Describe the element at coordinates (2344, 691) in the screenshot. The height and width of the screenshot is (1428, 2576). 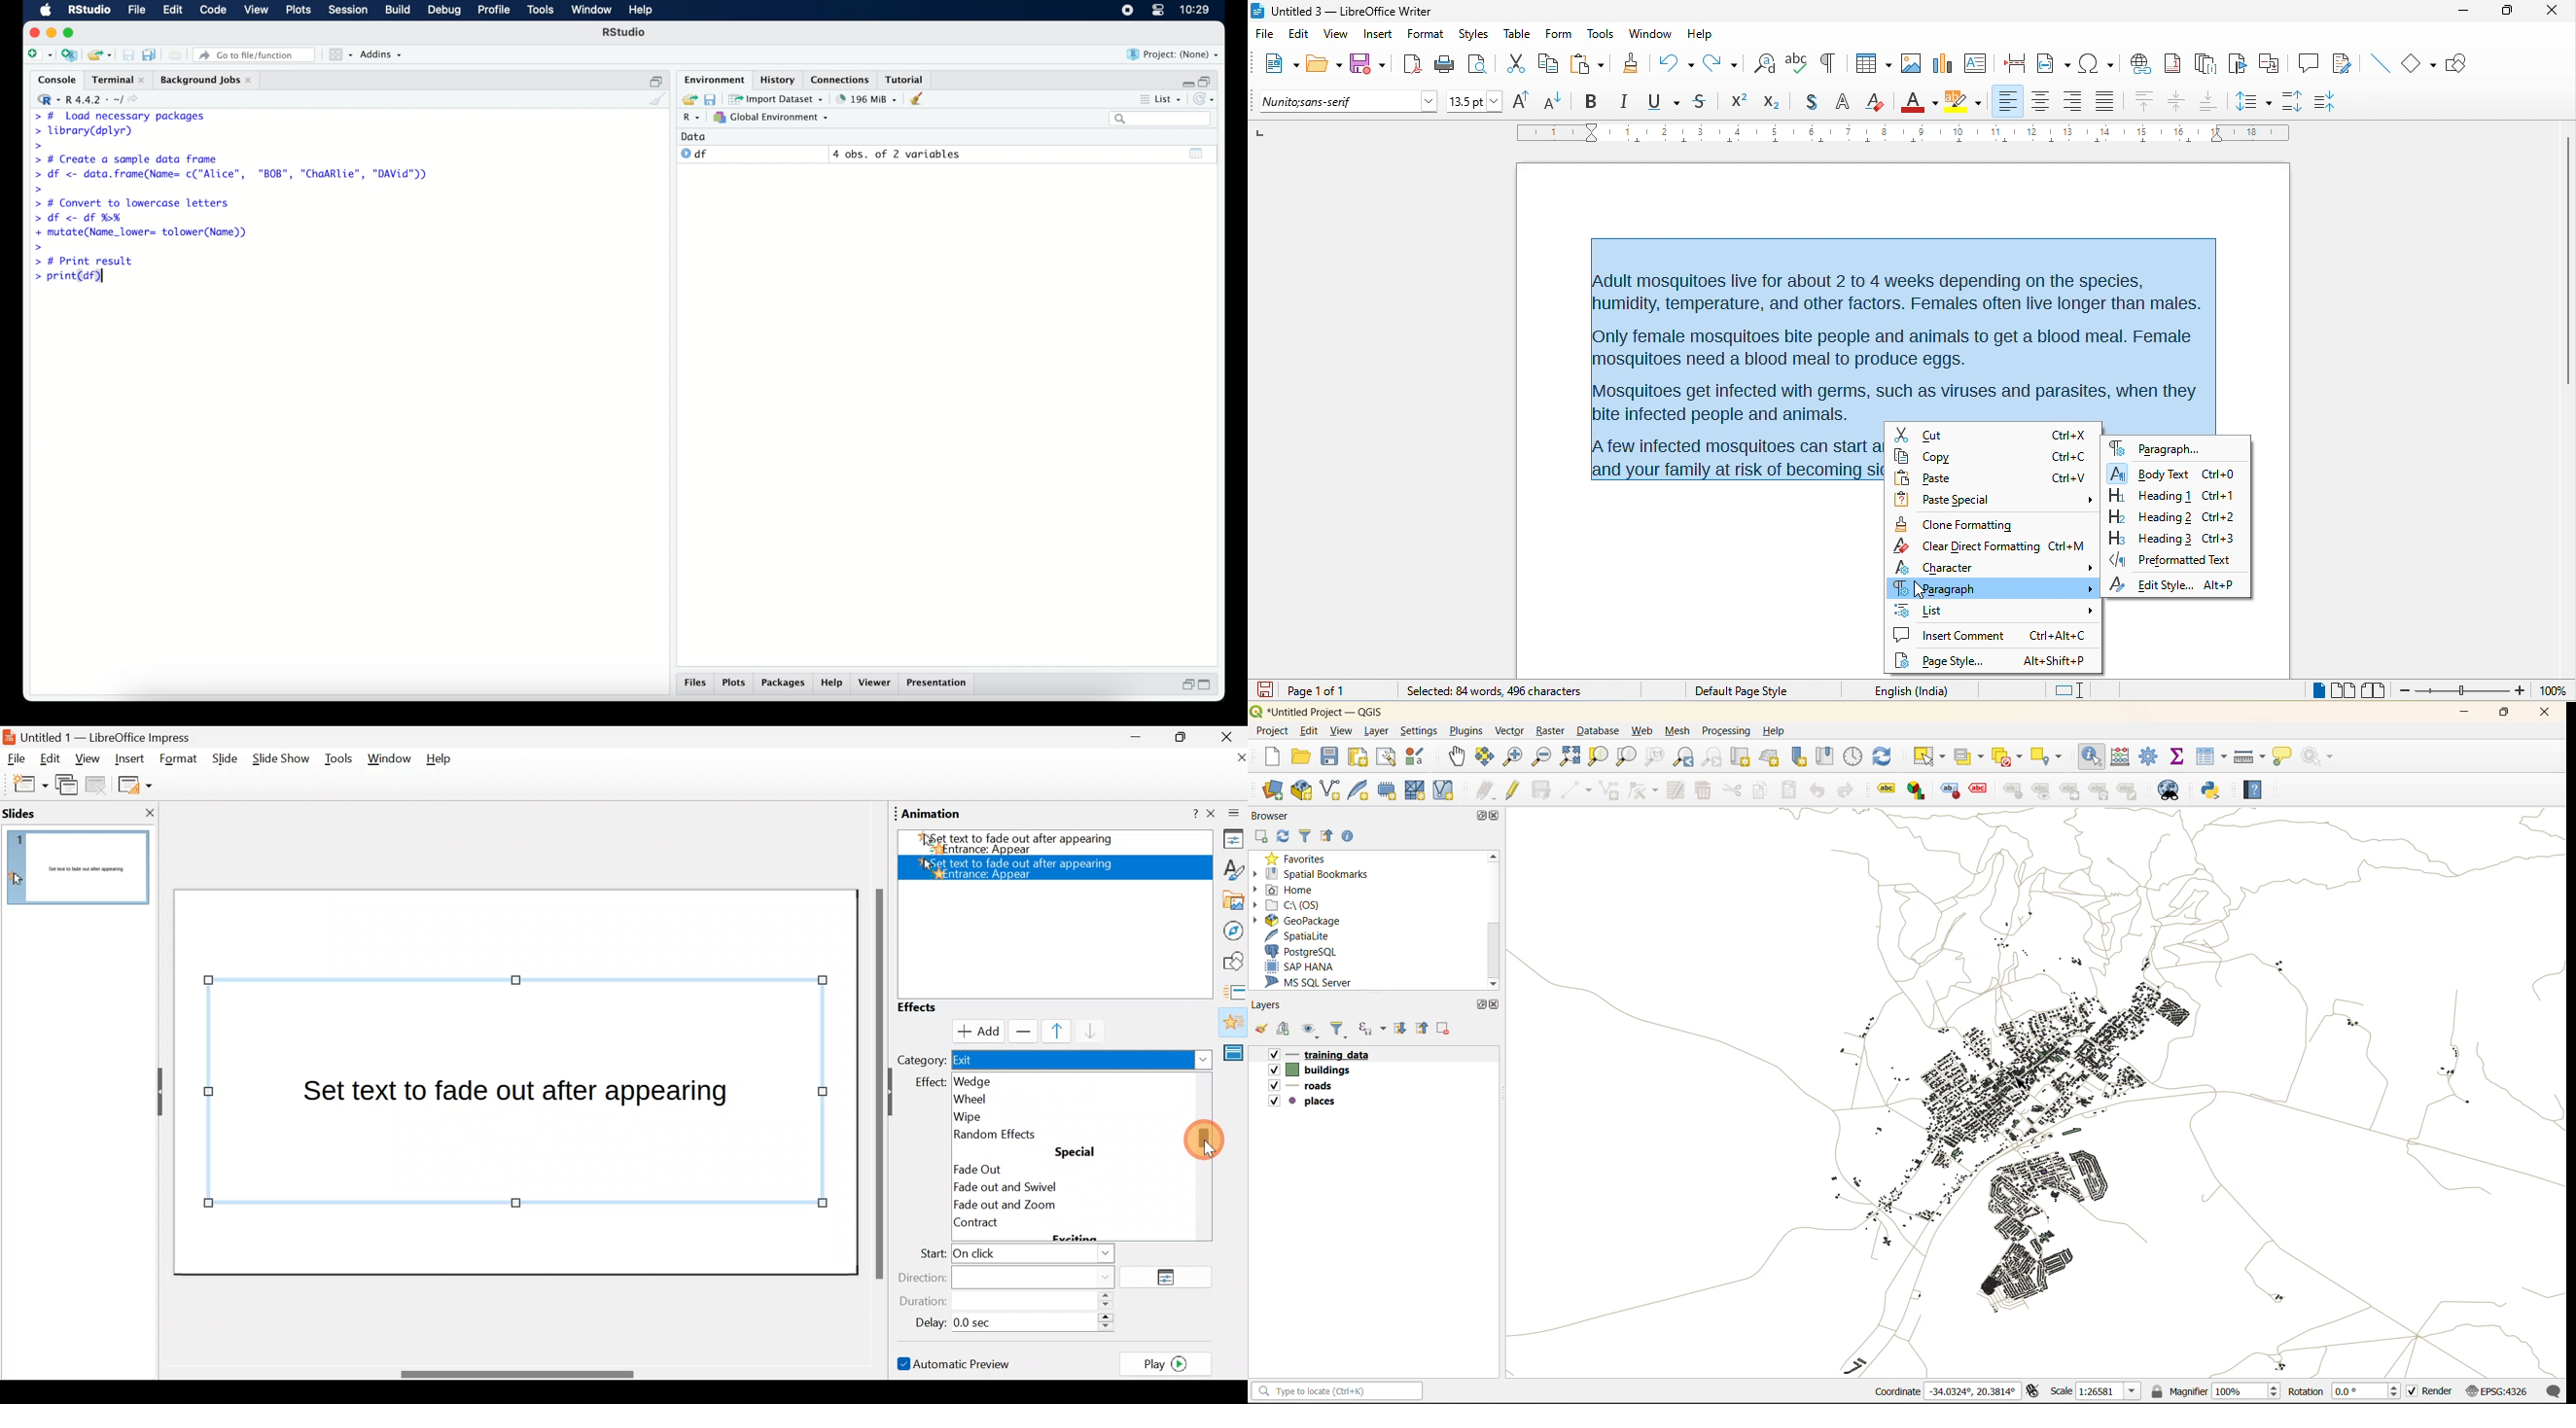
I see `multiple page view` at that location.